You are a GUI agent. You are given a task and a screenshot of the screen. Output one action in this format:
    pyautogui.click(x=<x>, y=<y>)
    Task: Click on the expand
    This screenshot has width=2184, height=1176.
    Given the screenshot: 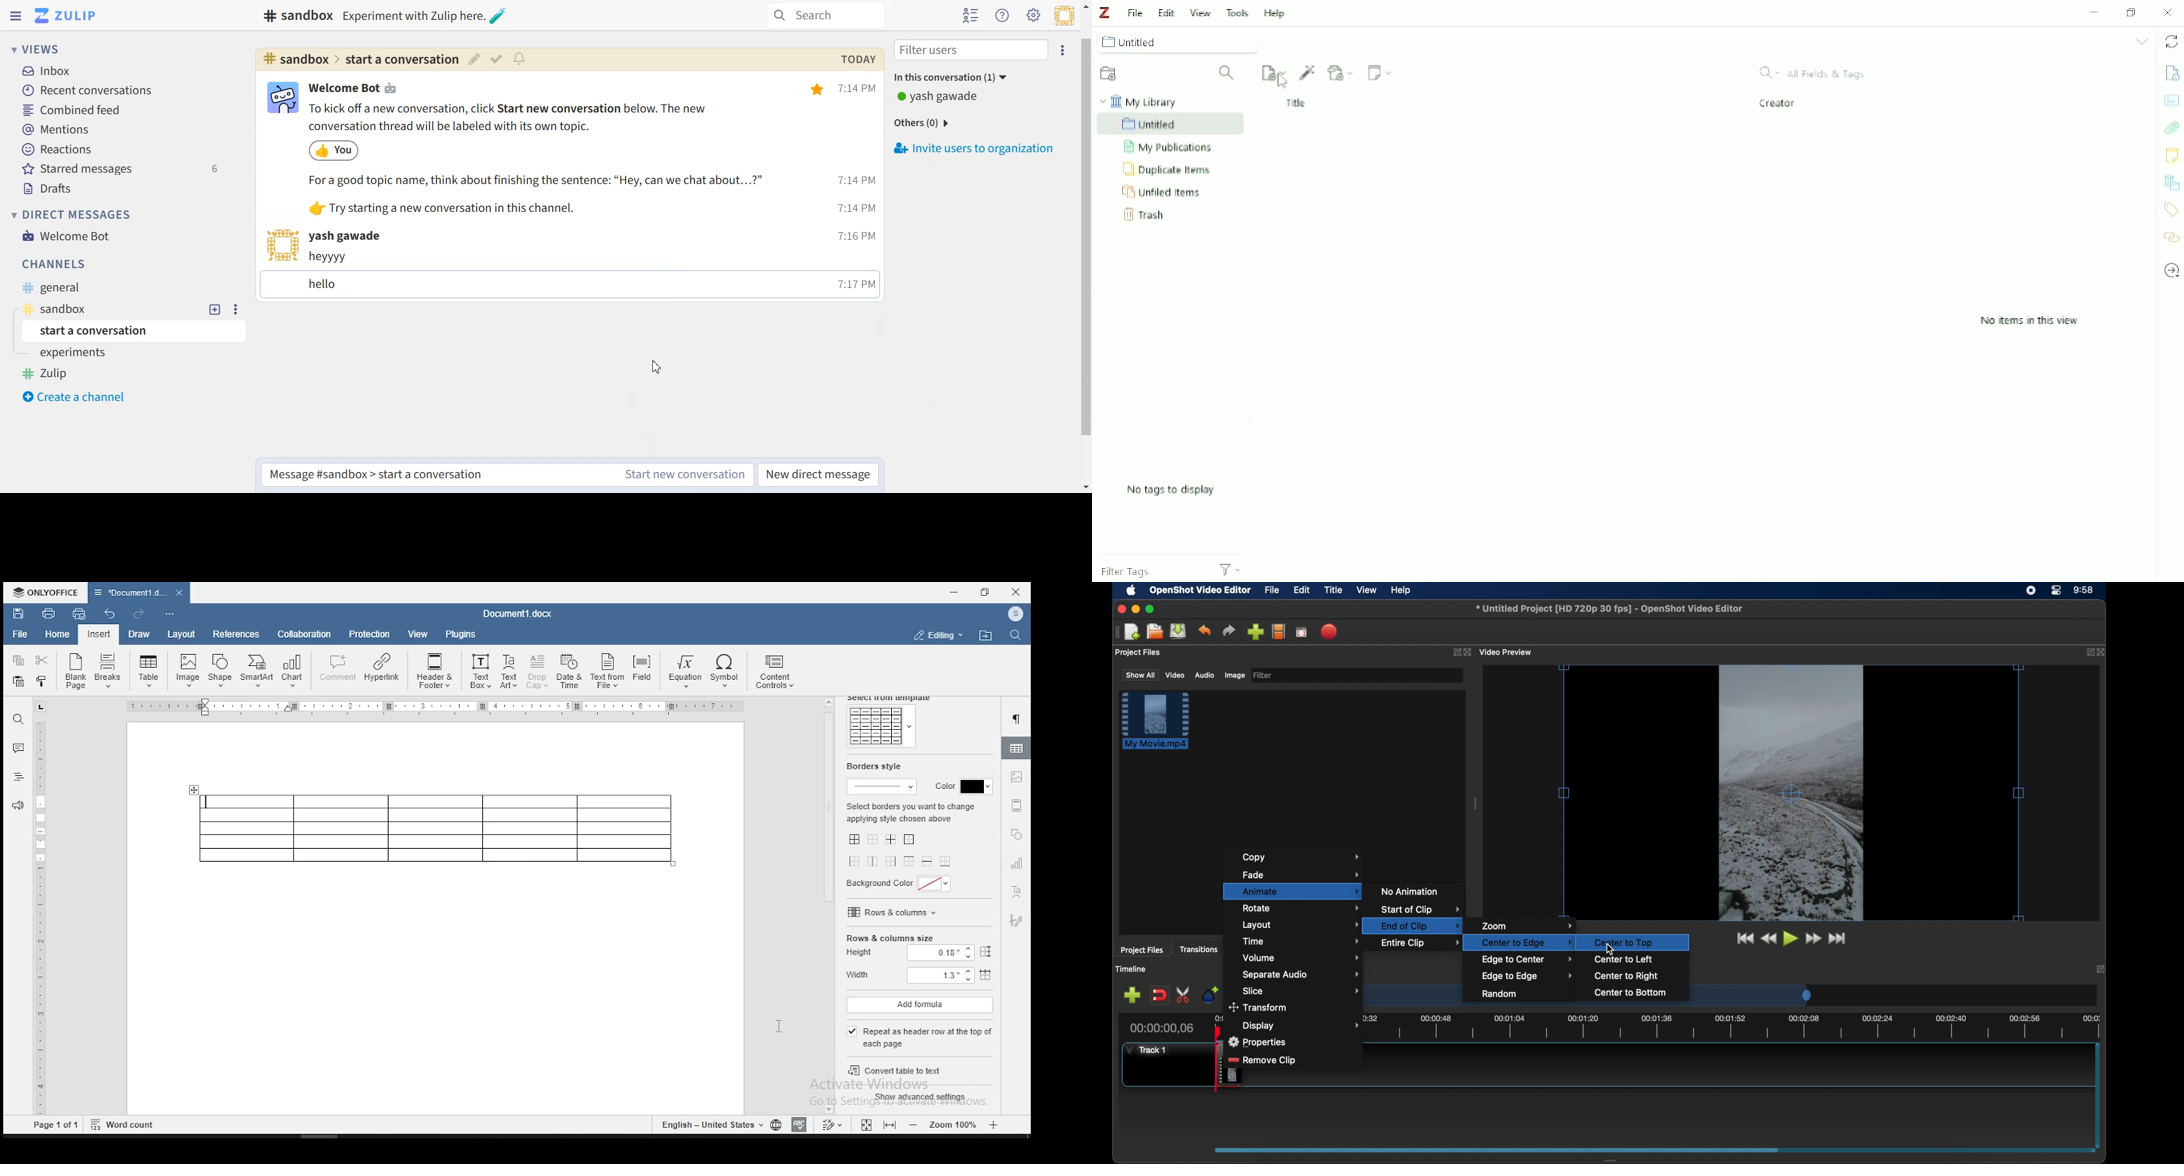 What is the action you would take?
    pyautogui.click(x=1455, y=653)
    